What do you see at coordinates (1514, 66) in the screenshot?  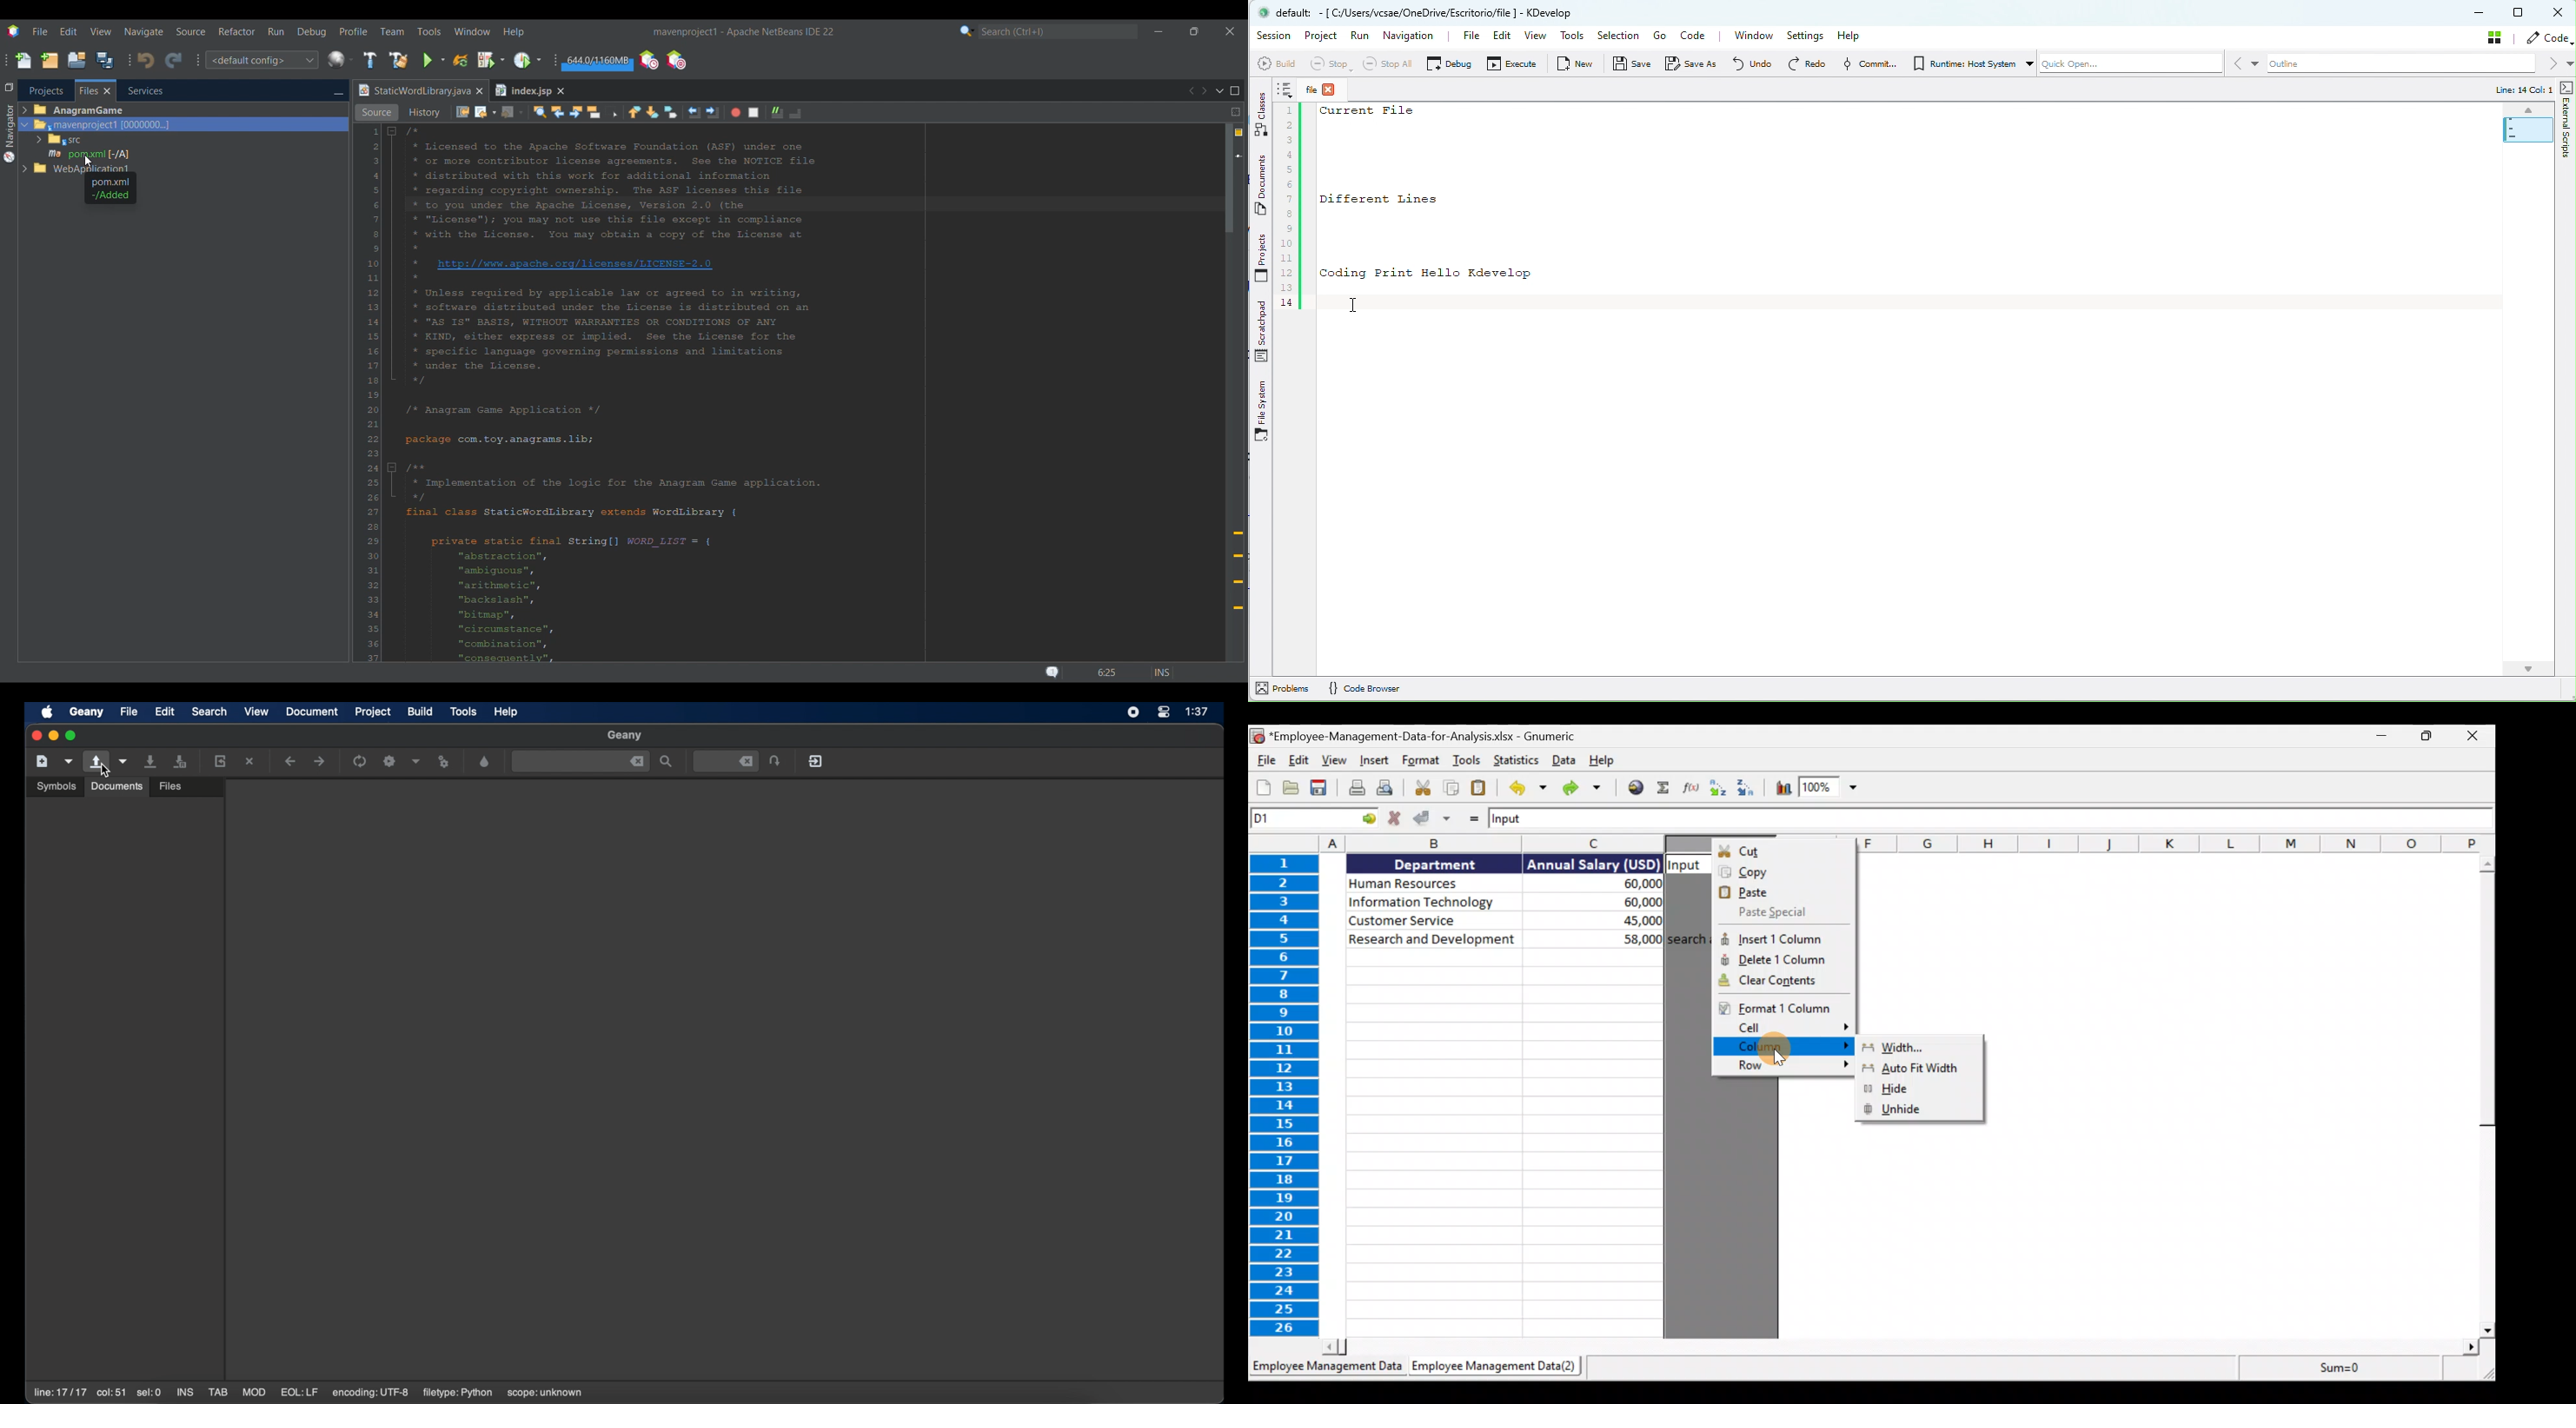 I see `Execute` at bounding box center [1514, 66].